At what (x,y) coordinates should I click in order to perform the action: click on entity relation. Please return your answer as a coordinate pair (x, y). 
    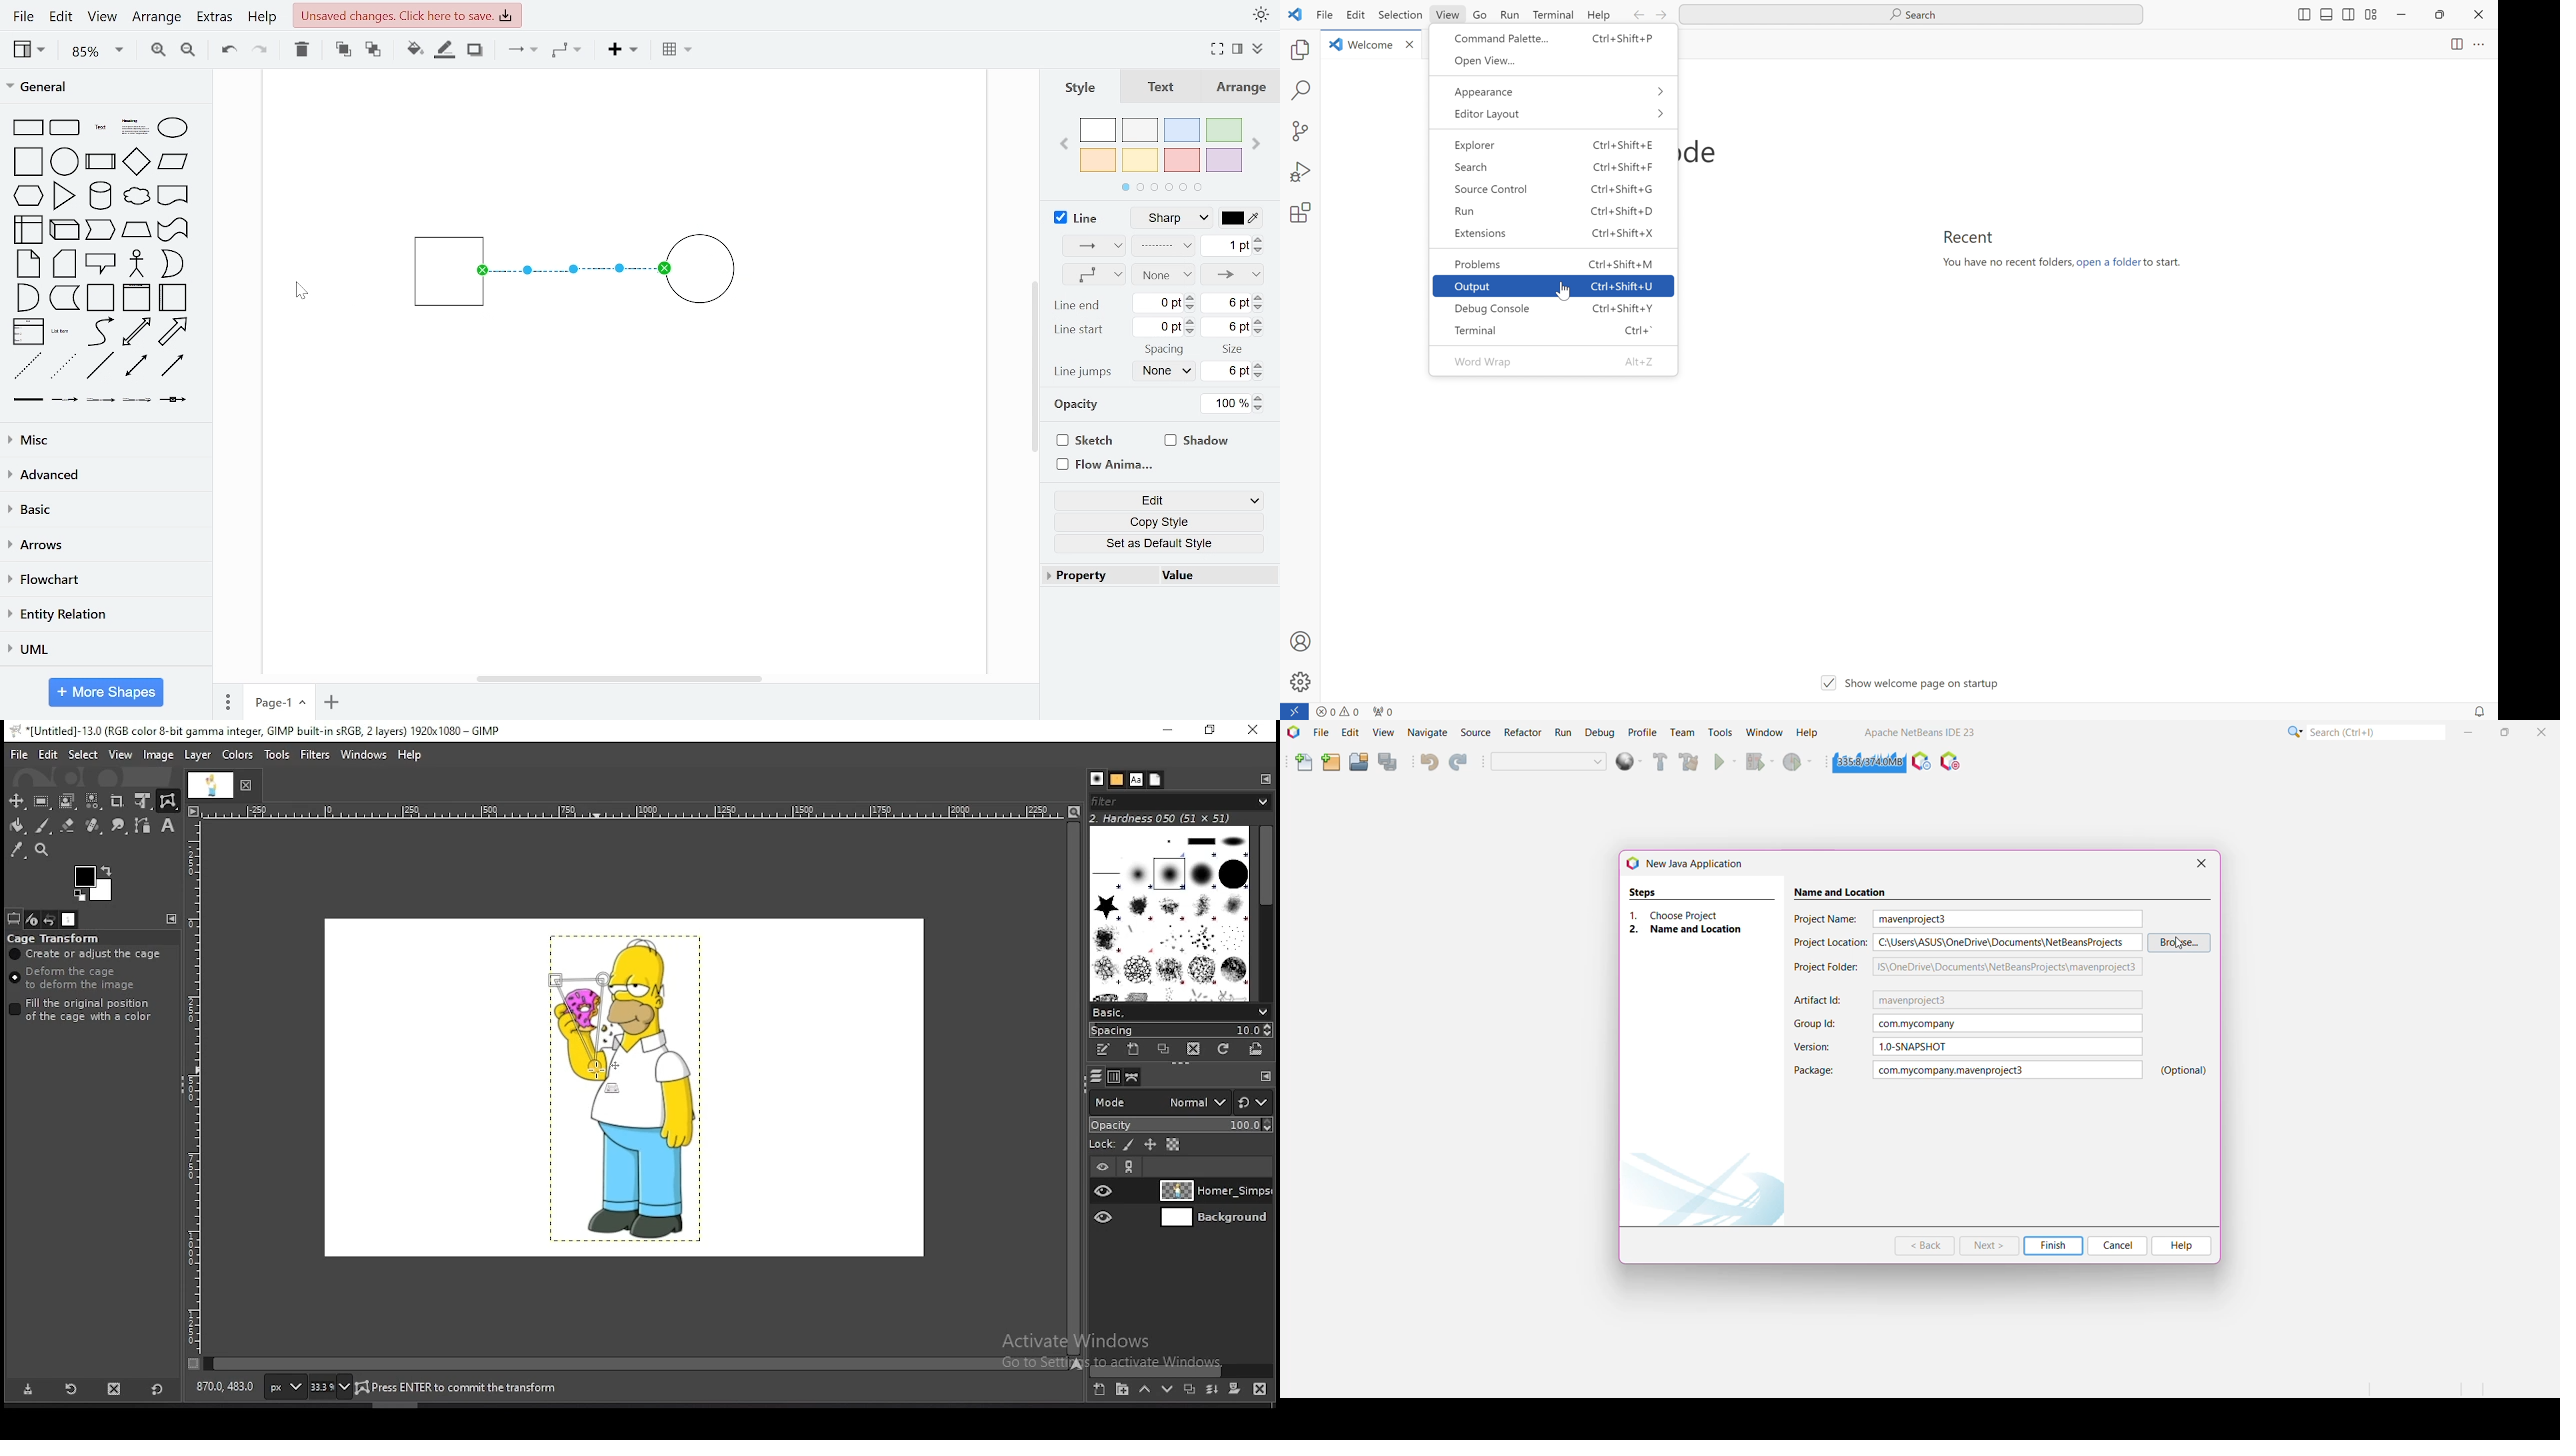
    Looking at the image, I should click on (102, 616).